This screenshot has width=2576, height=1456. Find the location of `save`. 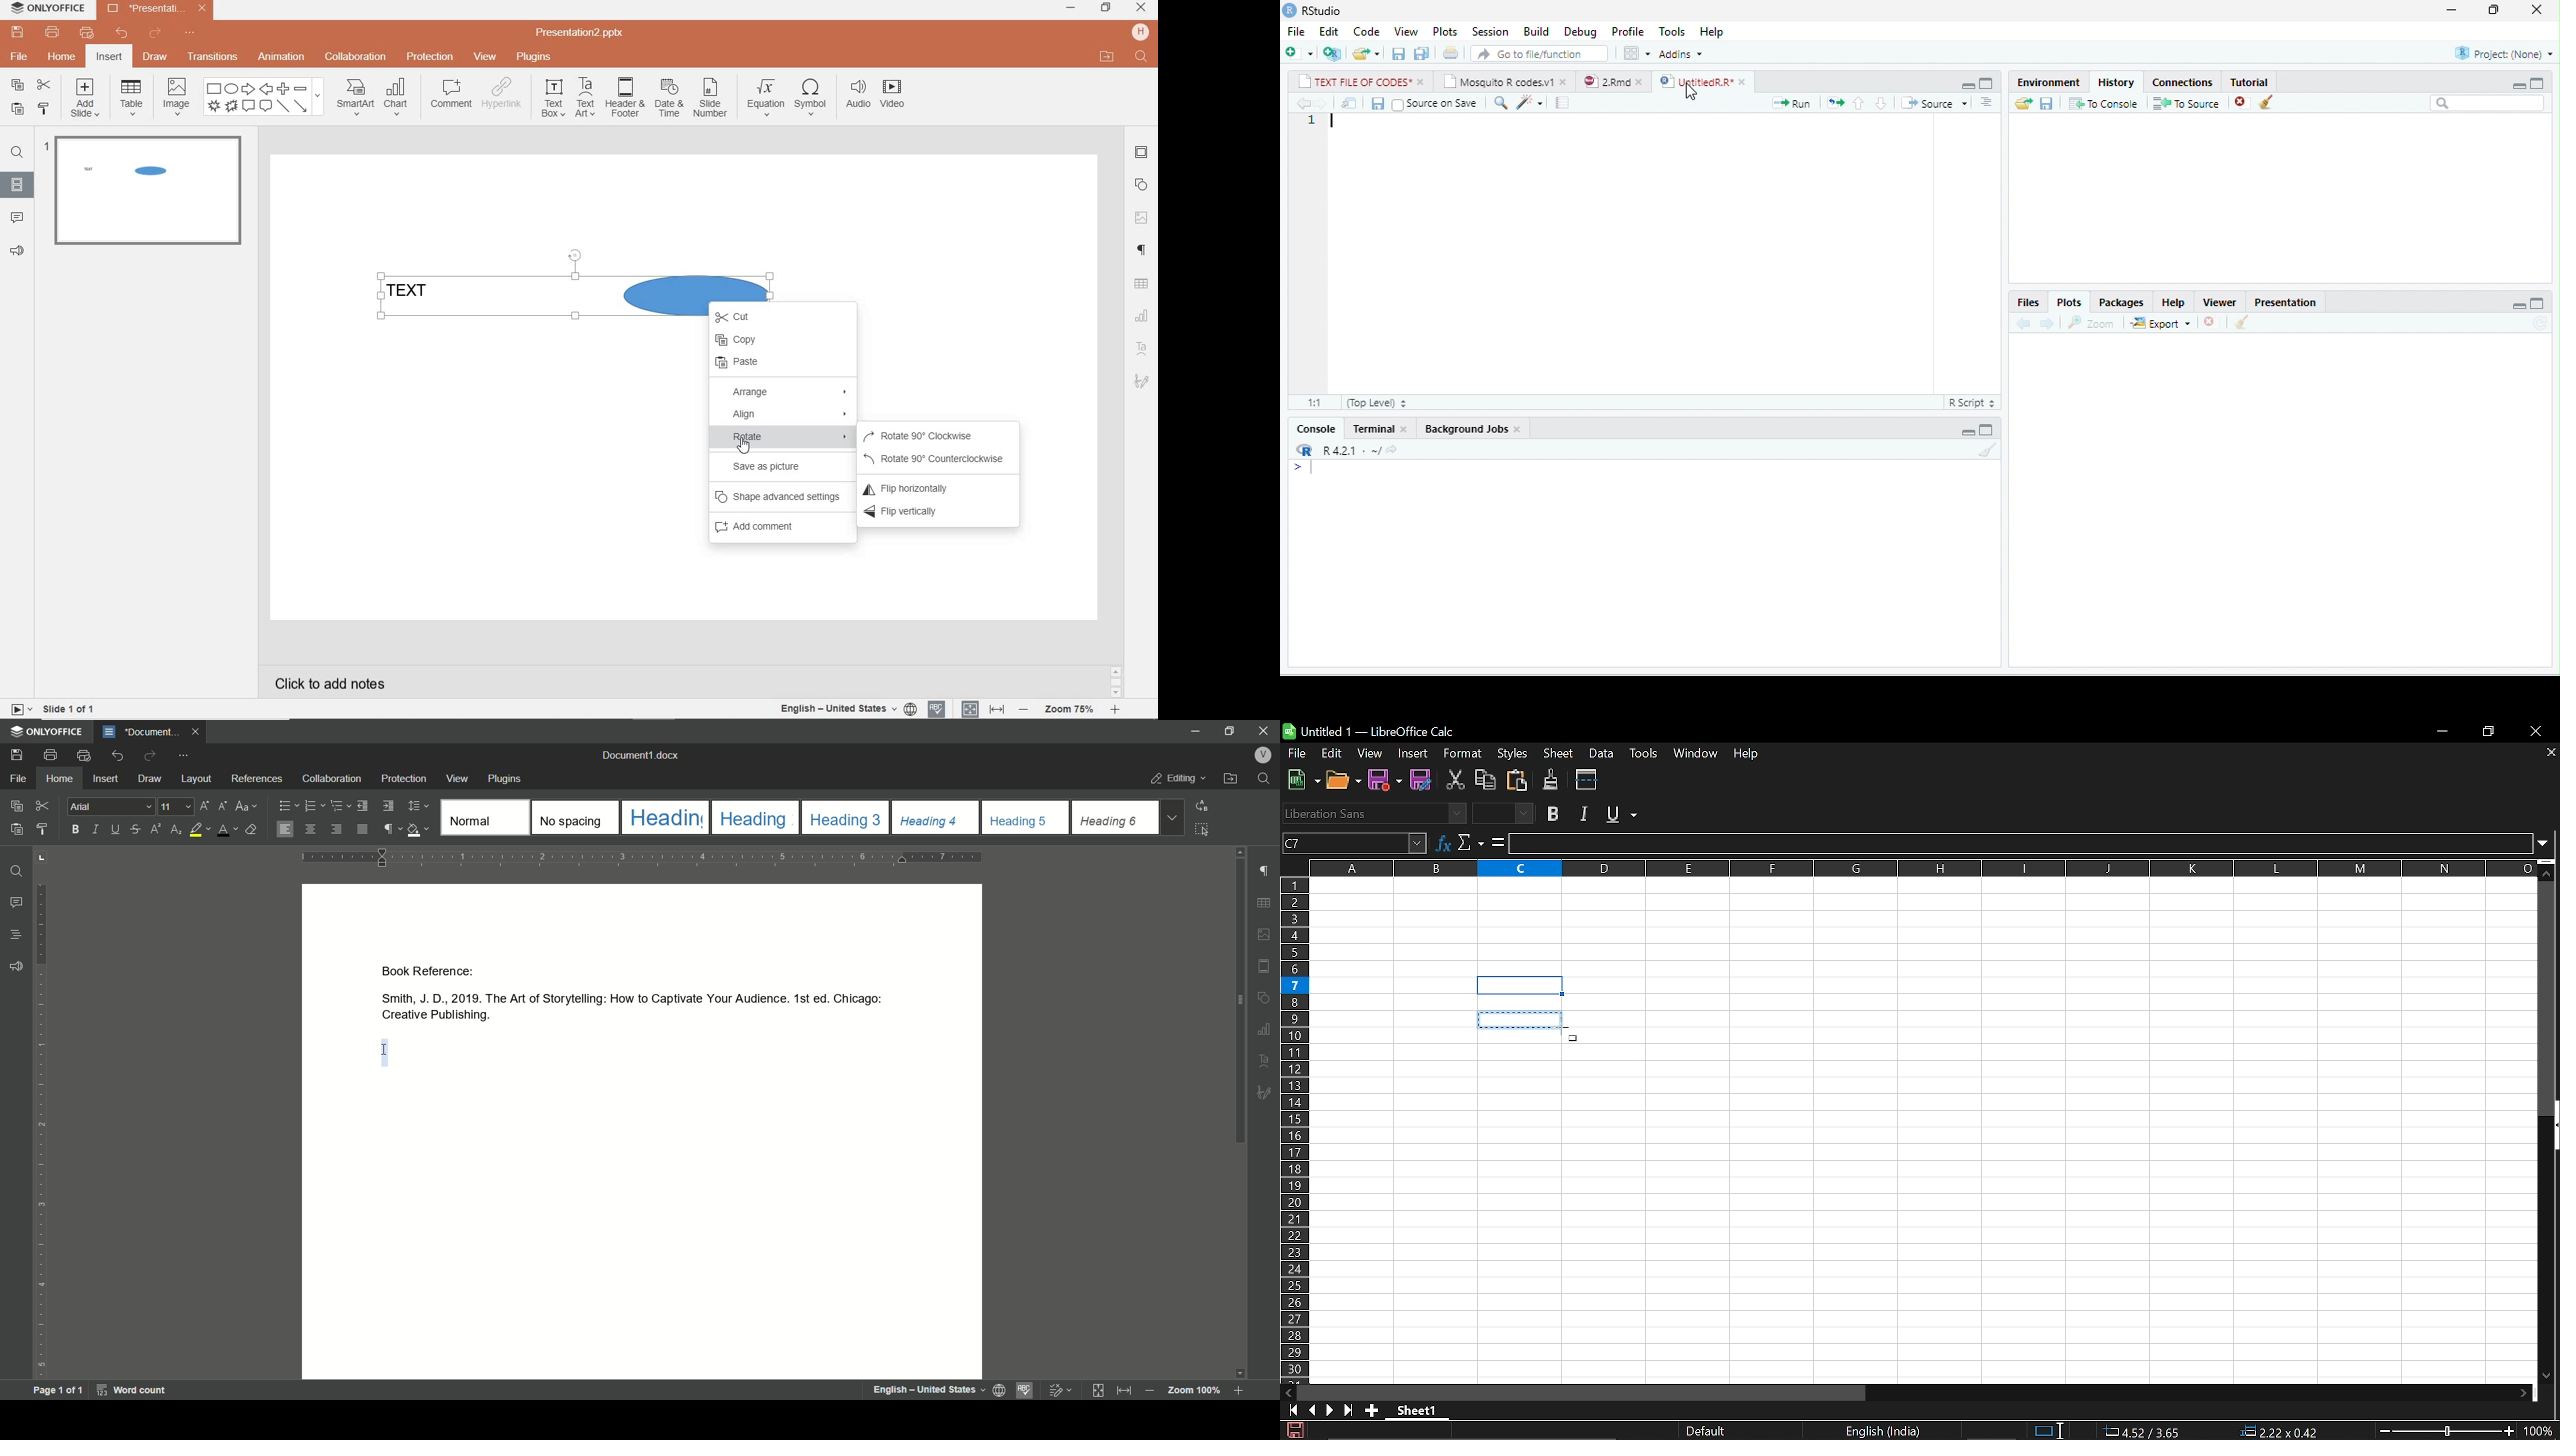

save is located at coordinates (2047, 102).